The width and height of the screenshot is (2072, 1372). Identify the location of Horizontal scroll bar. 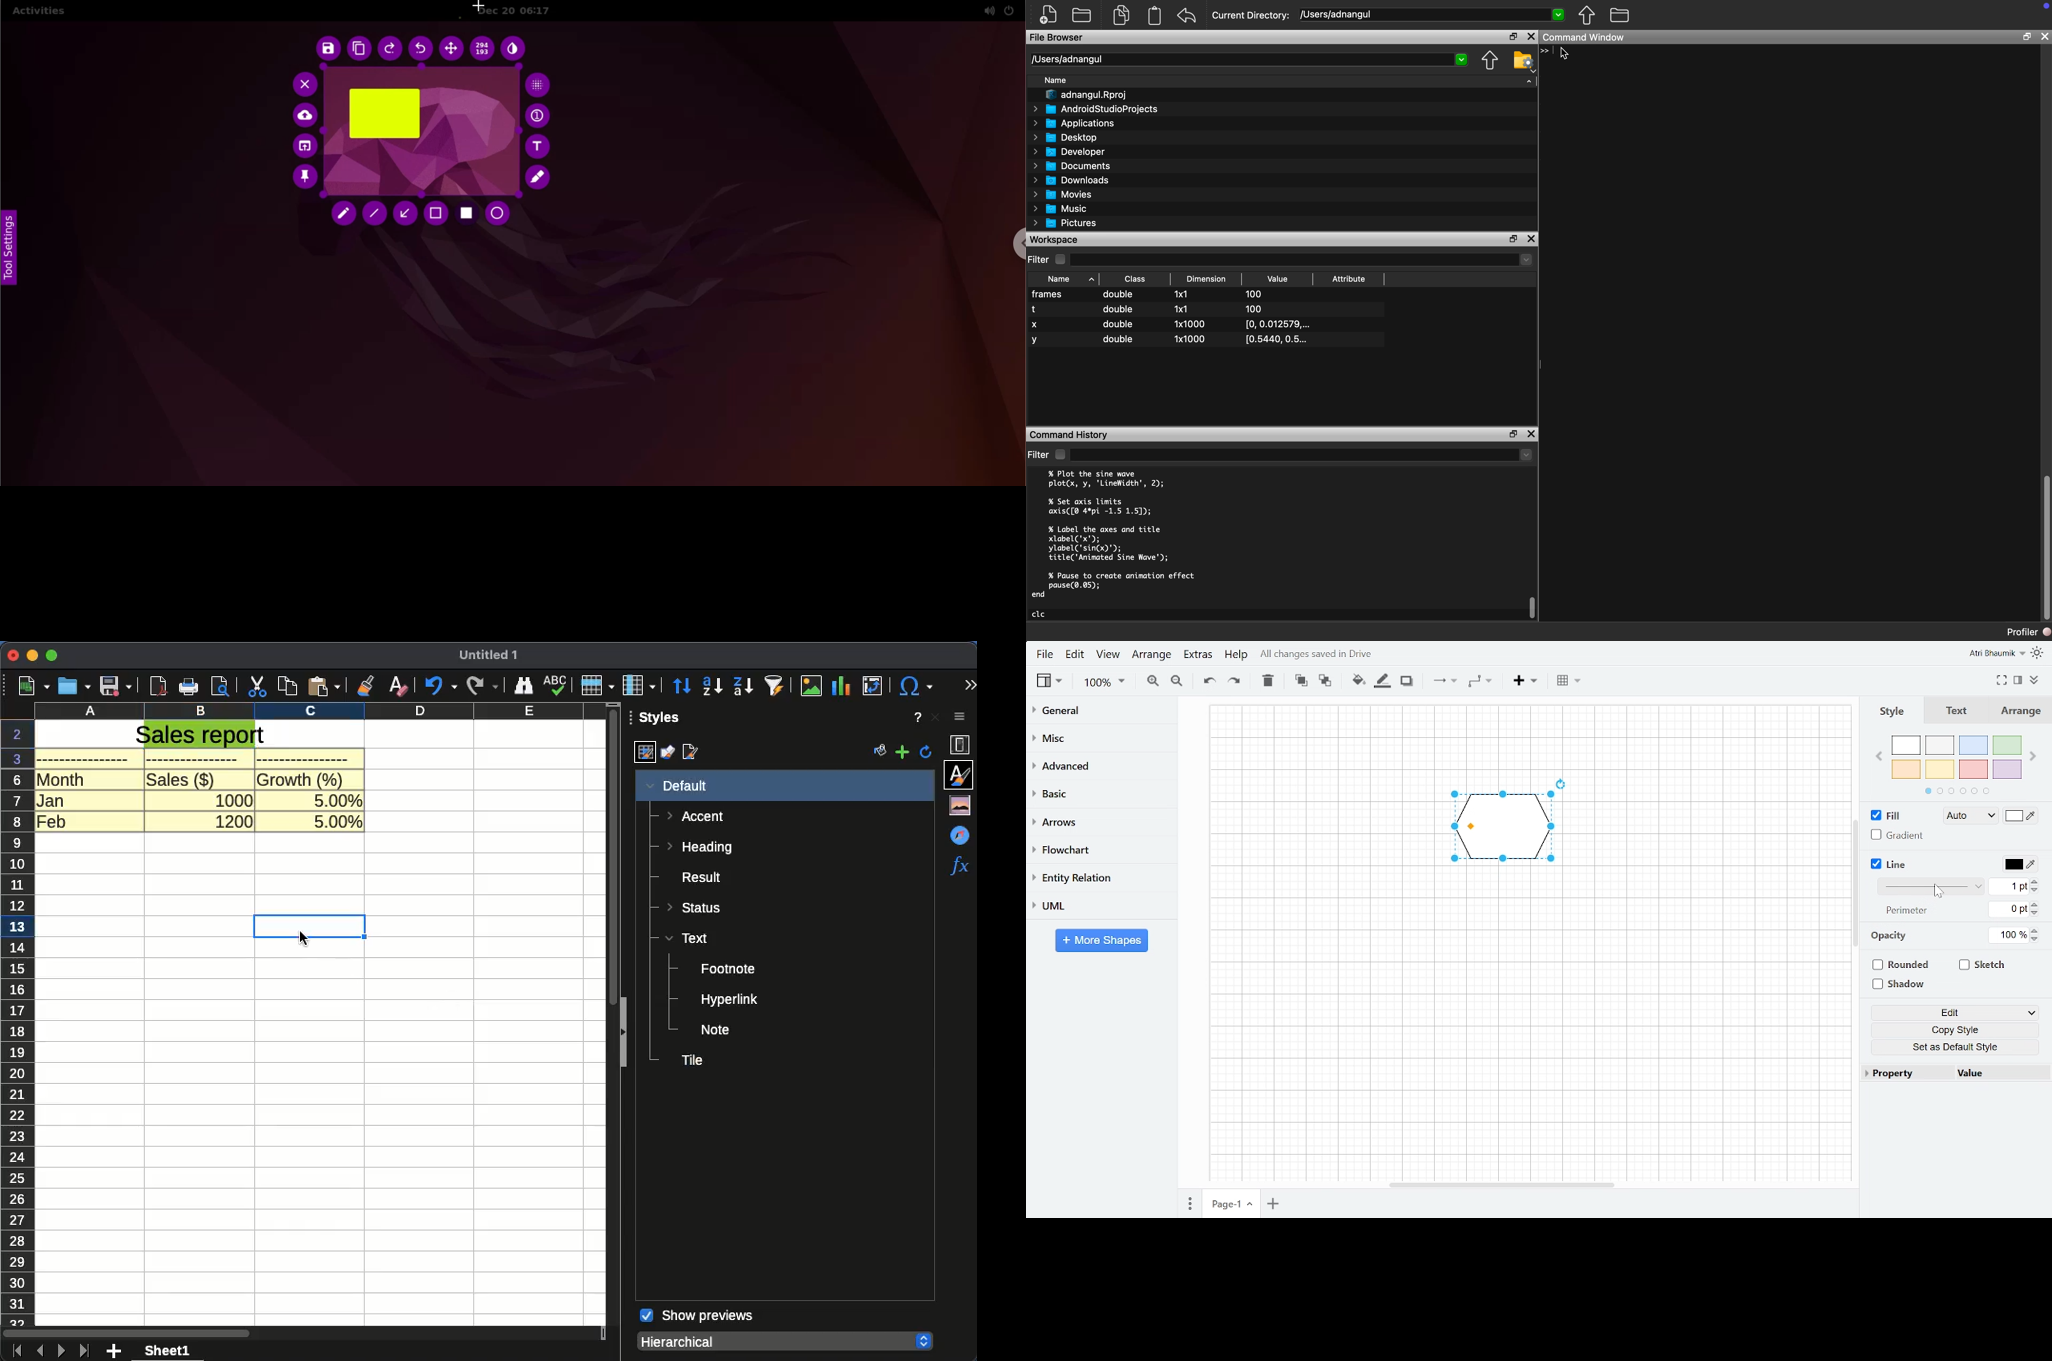
(1502, 1185).